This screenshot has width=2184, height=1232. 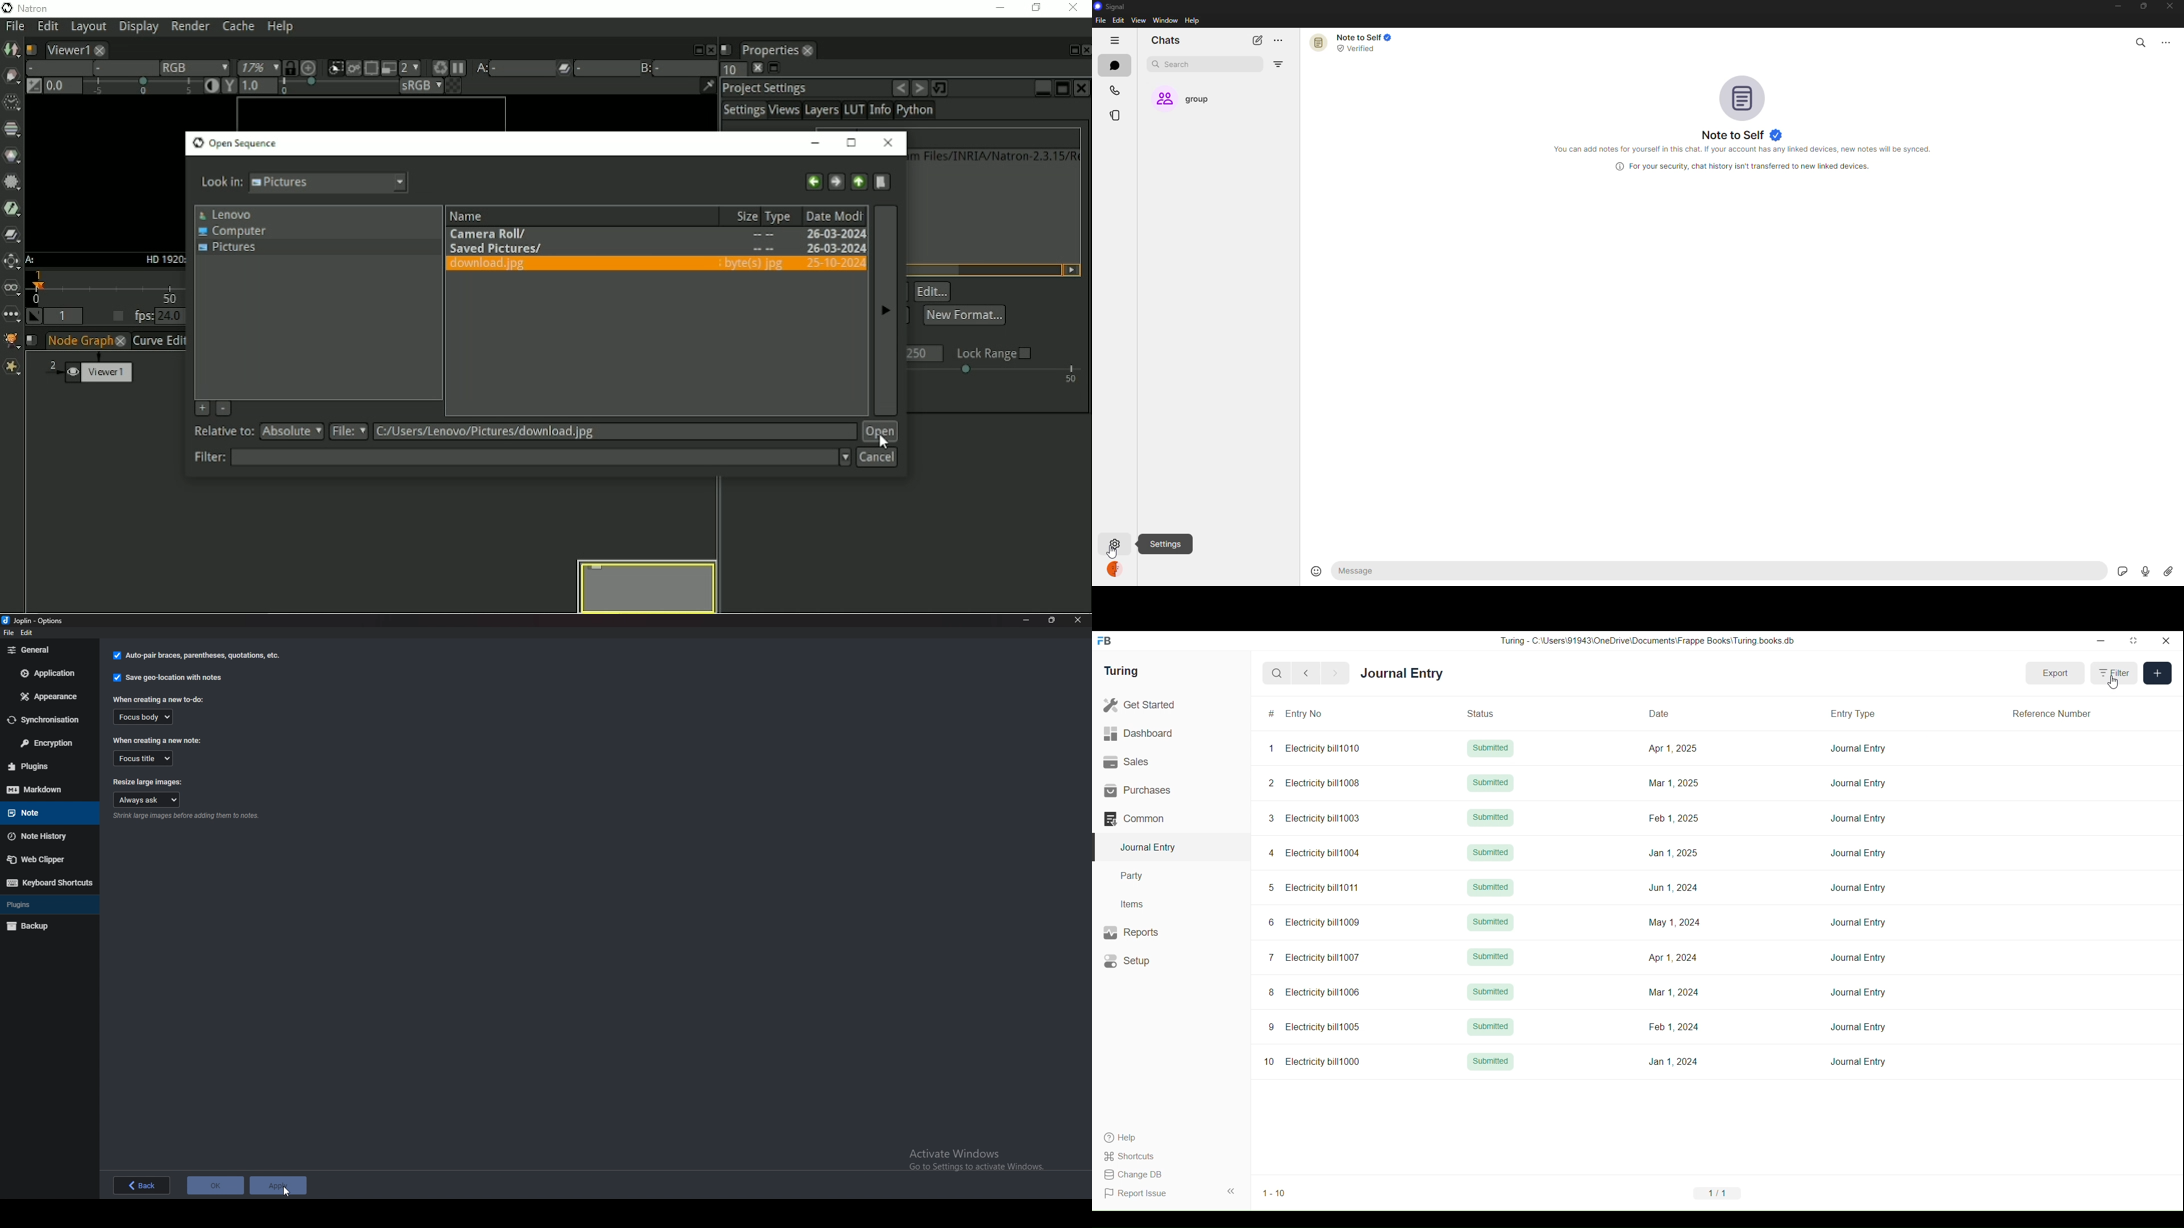 I want to click on Keyboard shortcuts, so click(x=48, y=883).